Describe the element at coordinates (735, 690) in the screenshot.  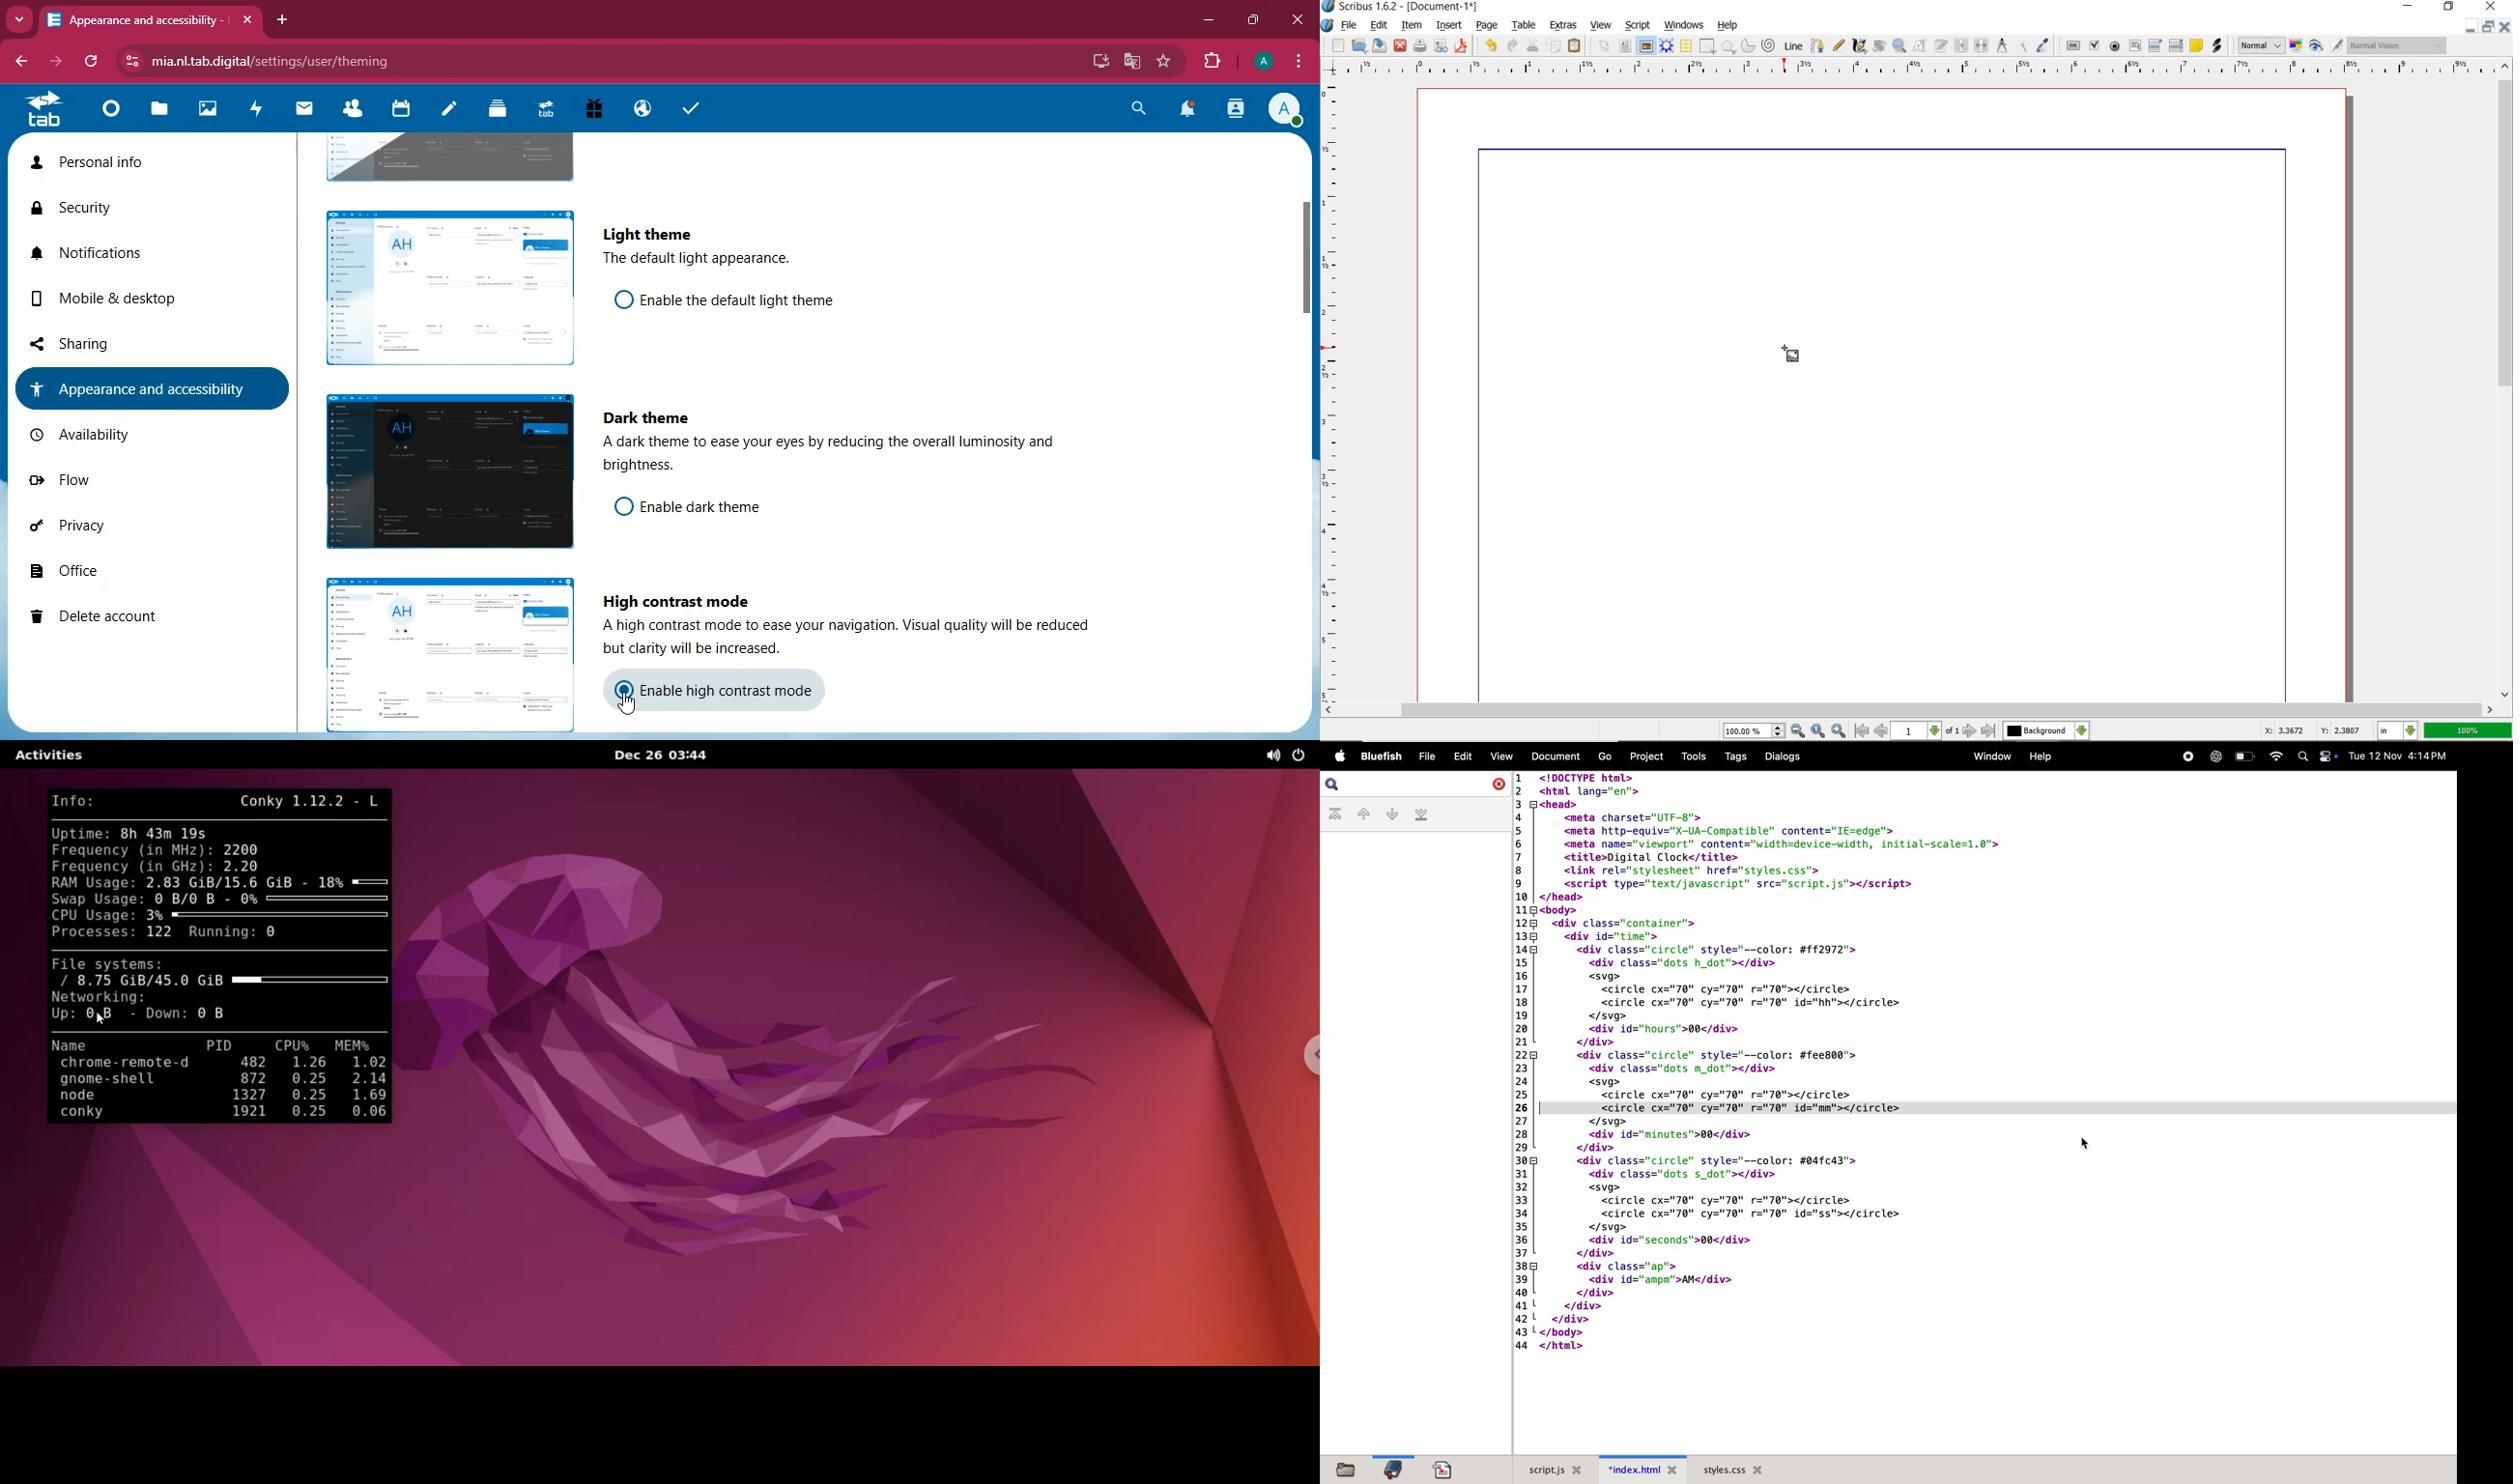
I see `enable high contrast mode` at that location.